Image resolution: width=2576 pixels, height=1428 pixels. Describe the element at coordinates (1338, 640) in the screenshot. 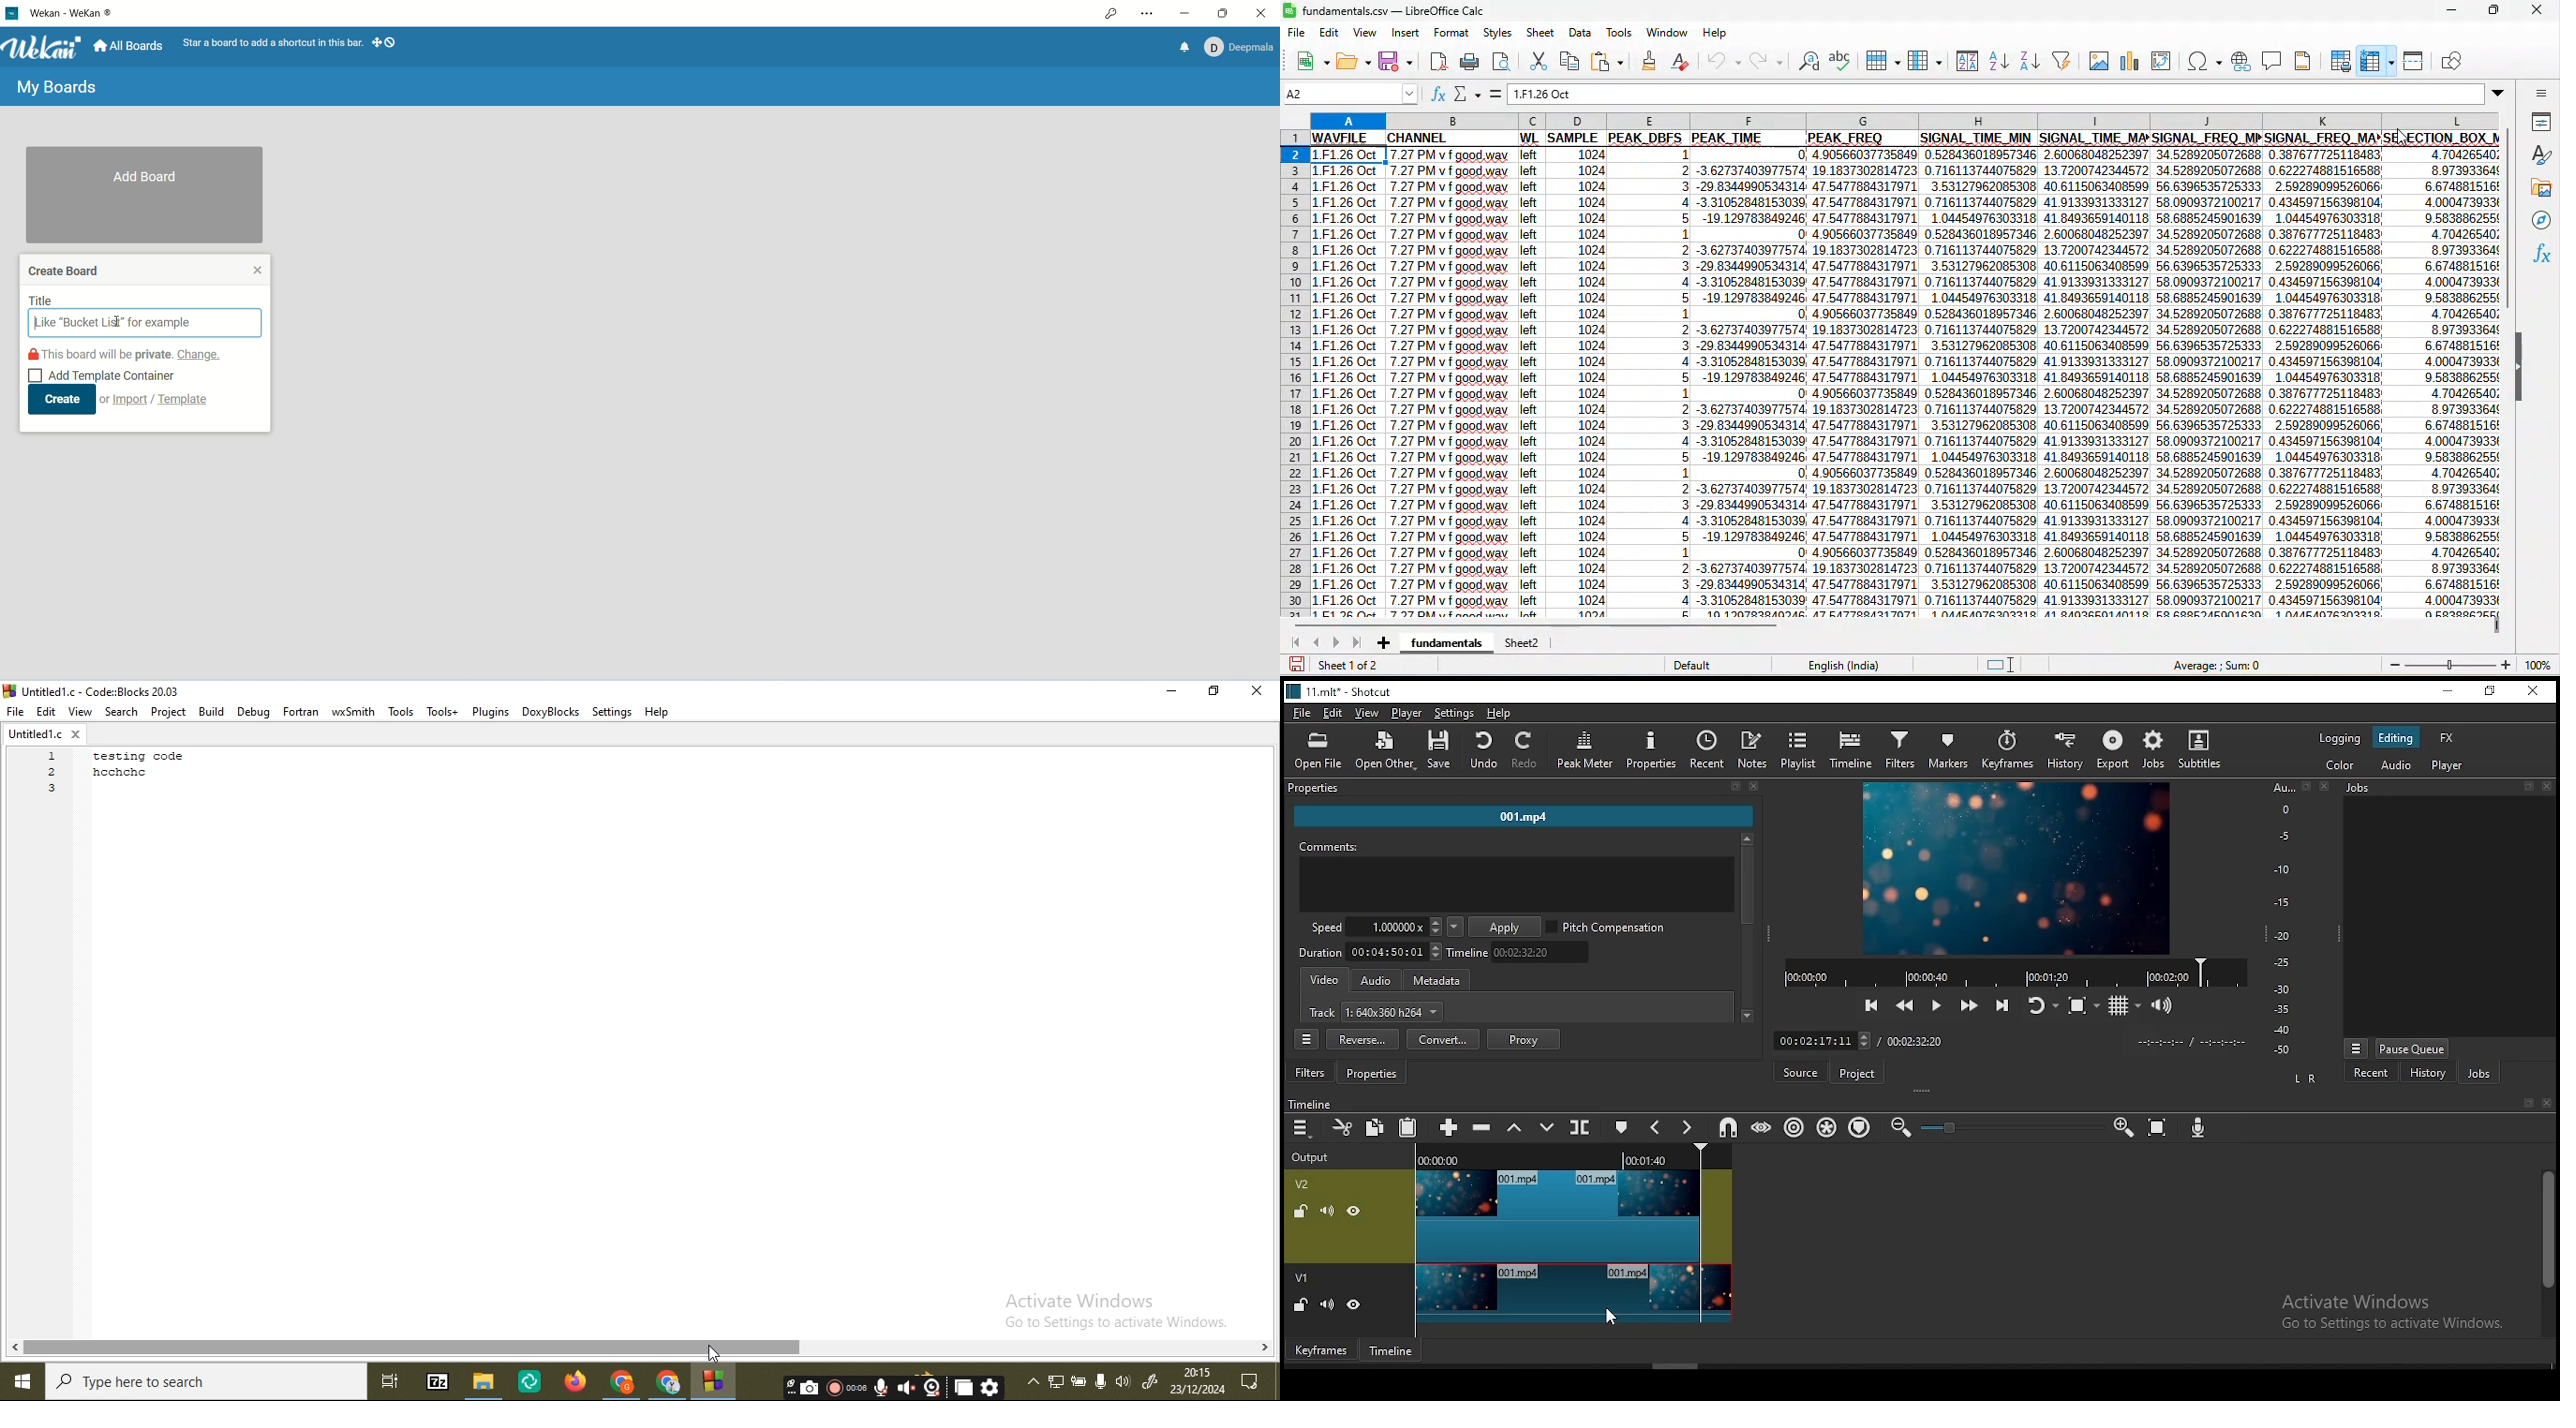

I see `next sheet` at that location.